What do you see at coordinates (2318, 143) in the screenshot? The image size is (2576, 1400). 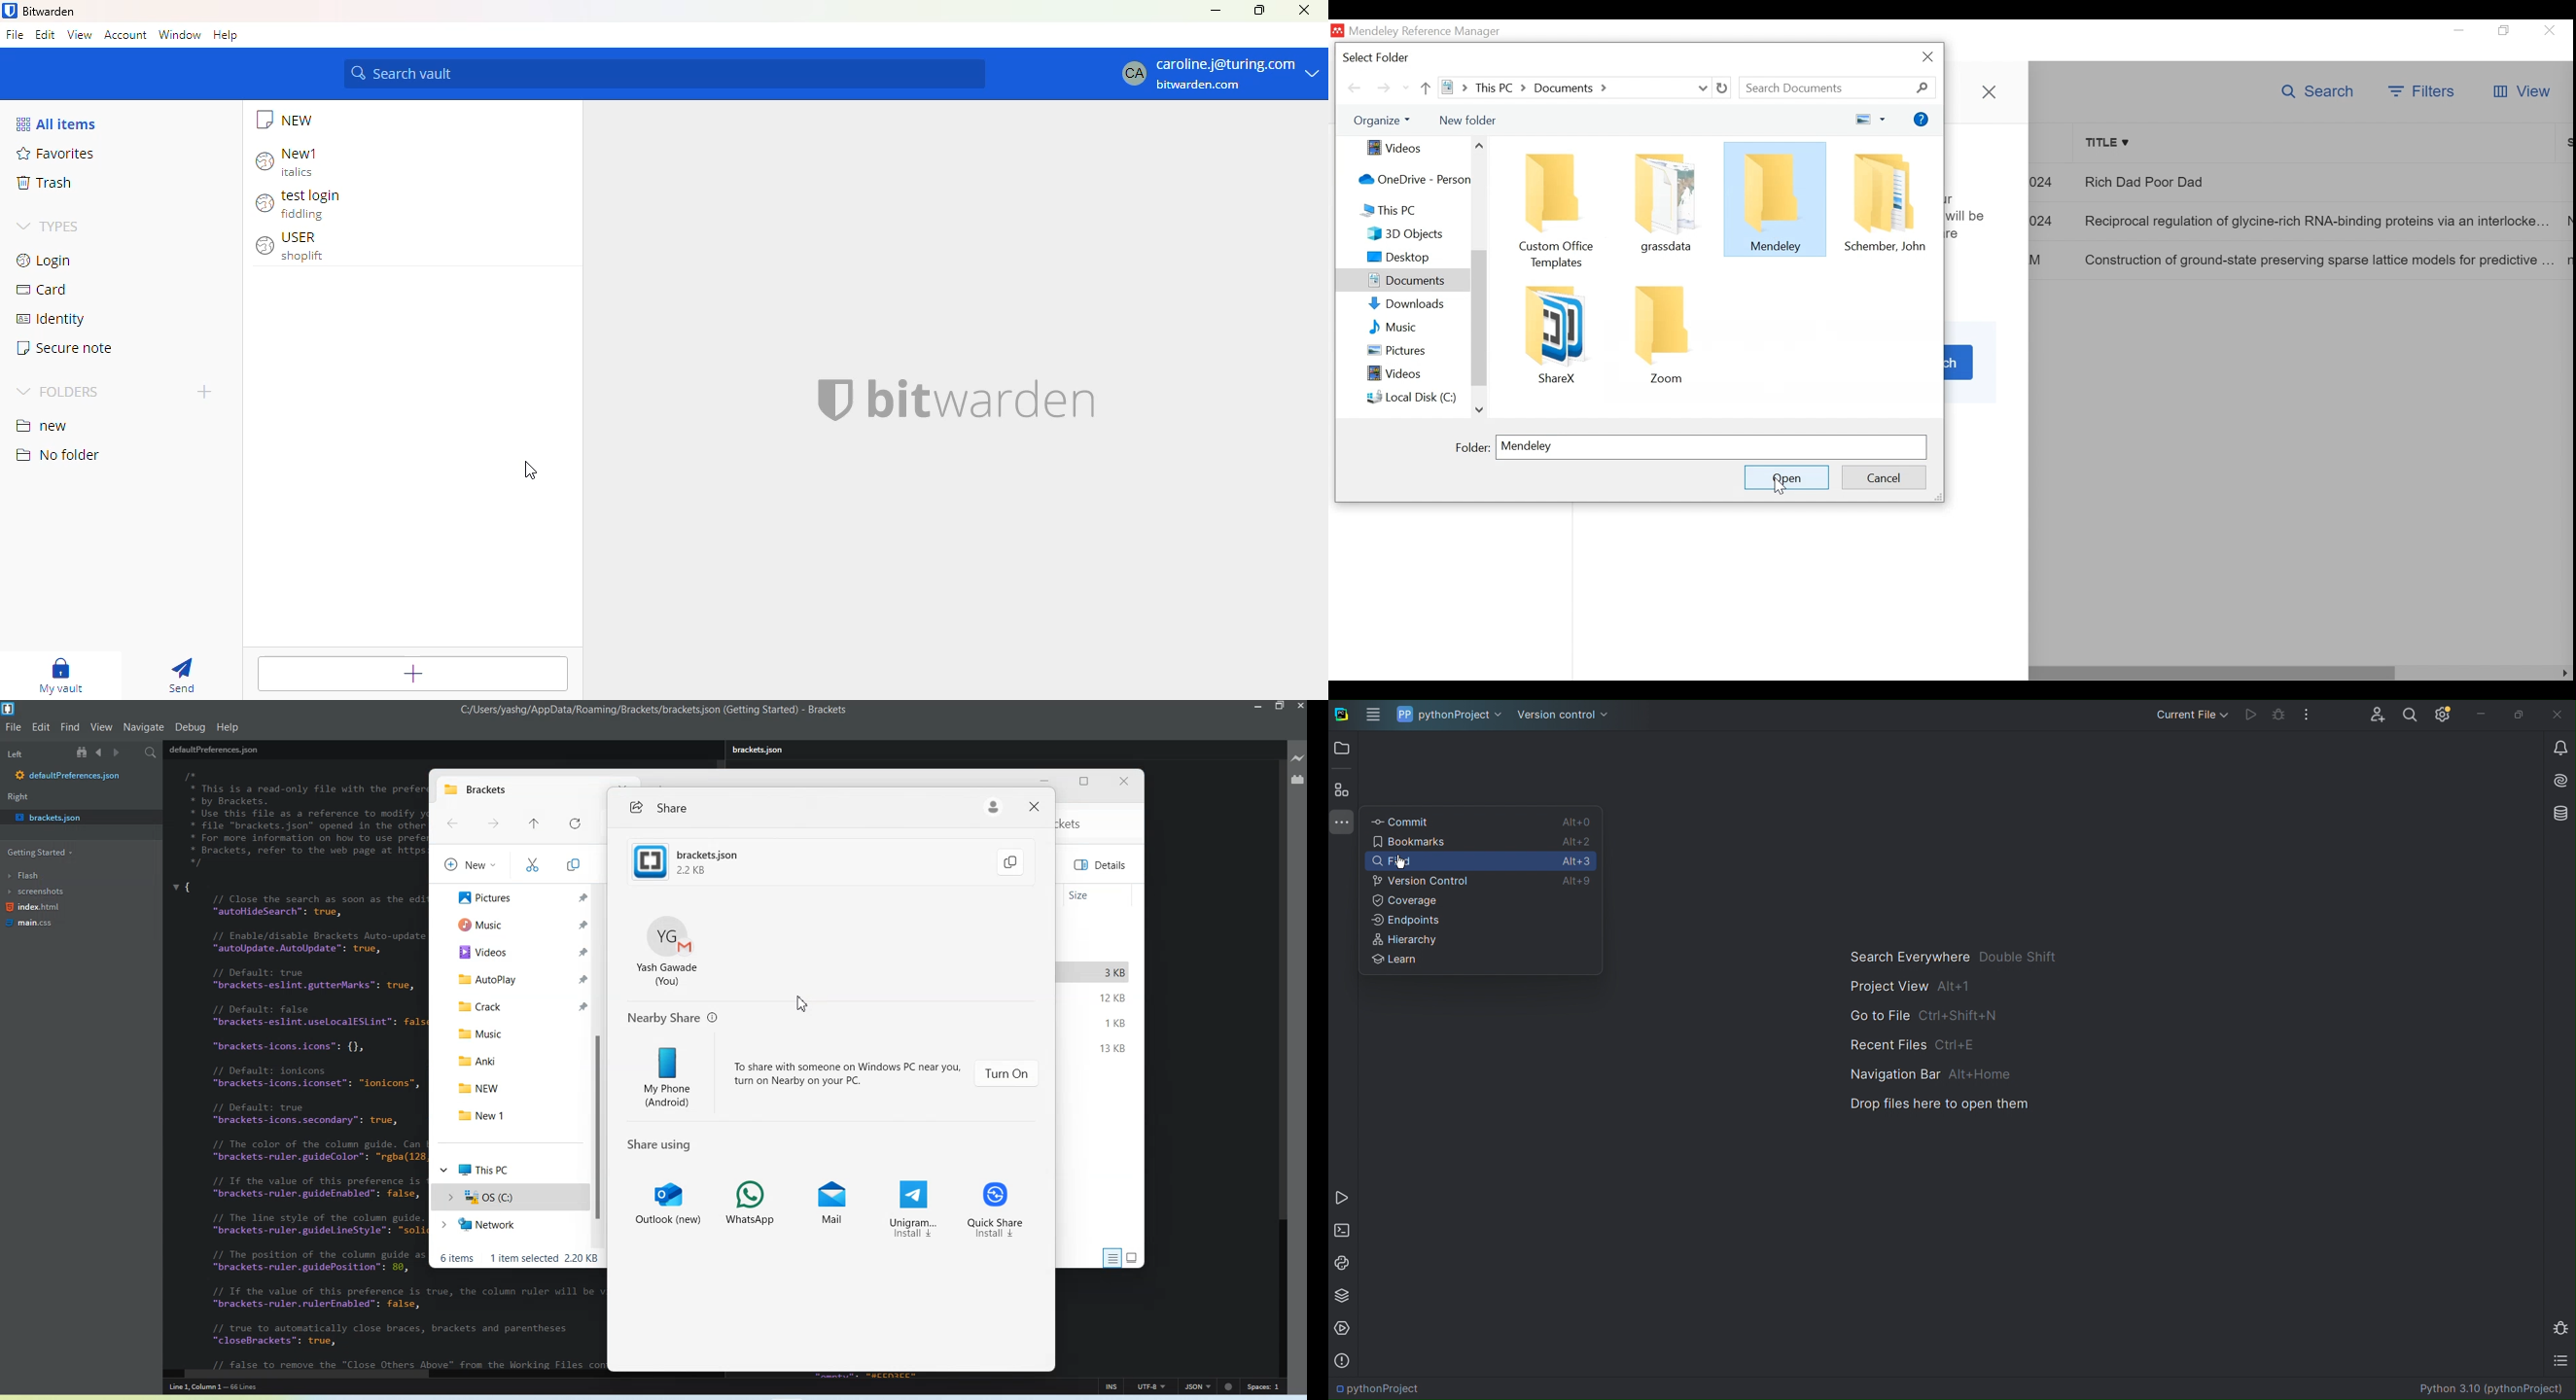 I see `Title` at bounding box center [2318, 143].